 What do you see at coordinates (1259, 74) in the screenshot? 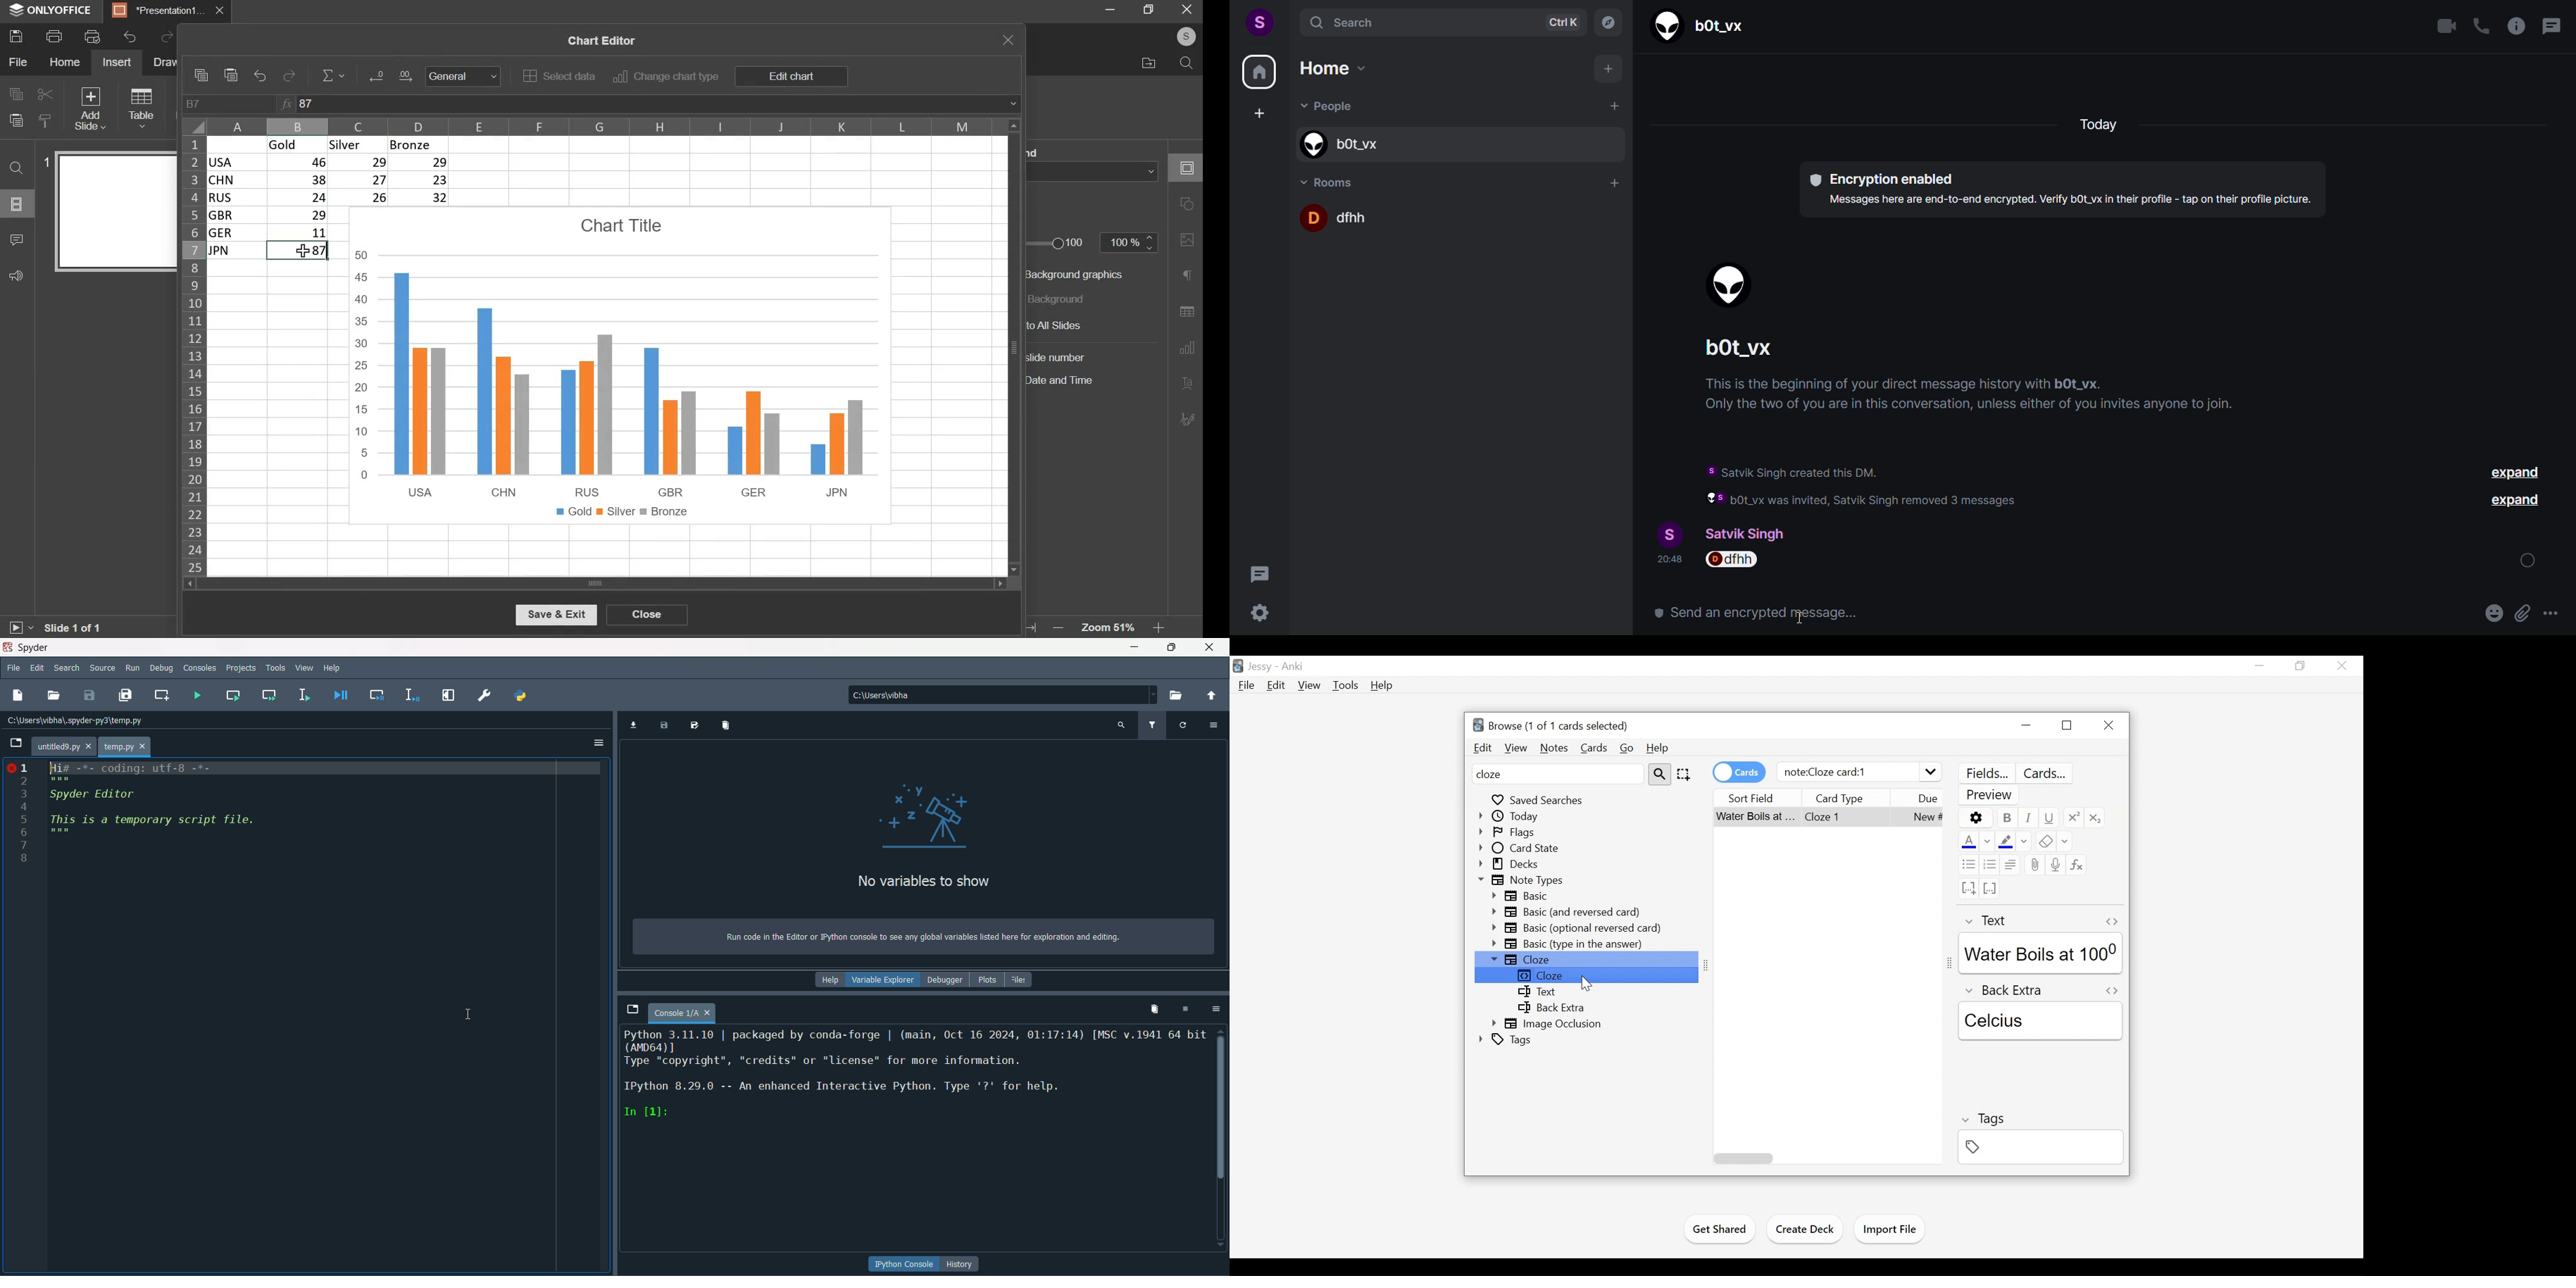
I see `home` at bounding box center [1259, 74].